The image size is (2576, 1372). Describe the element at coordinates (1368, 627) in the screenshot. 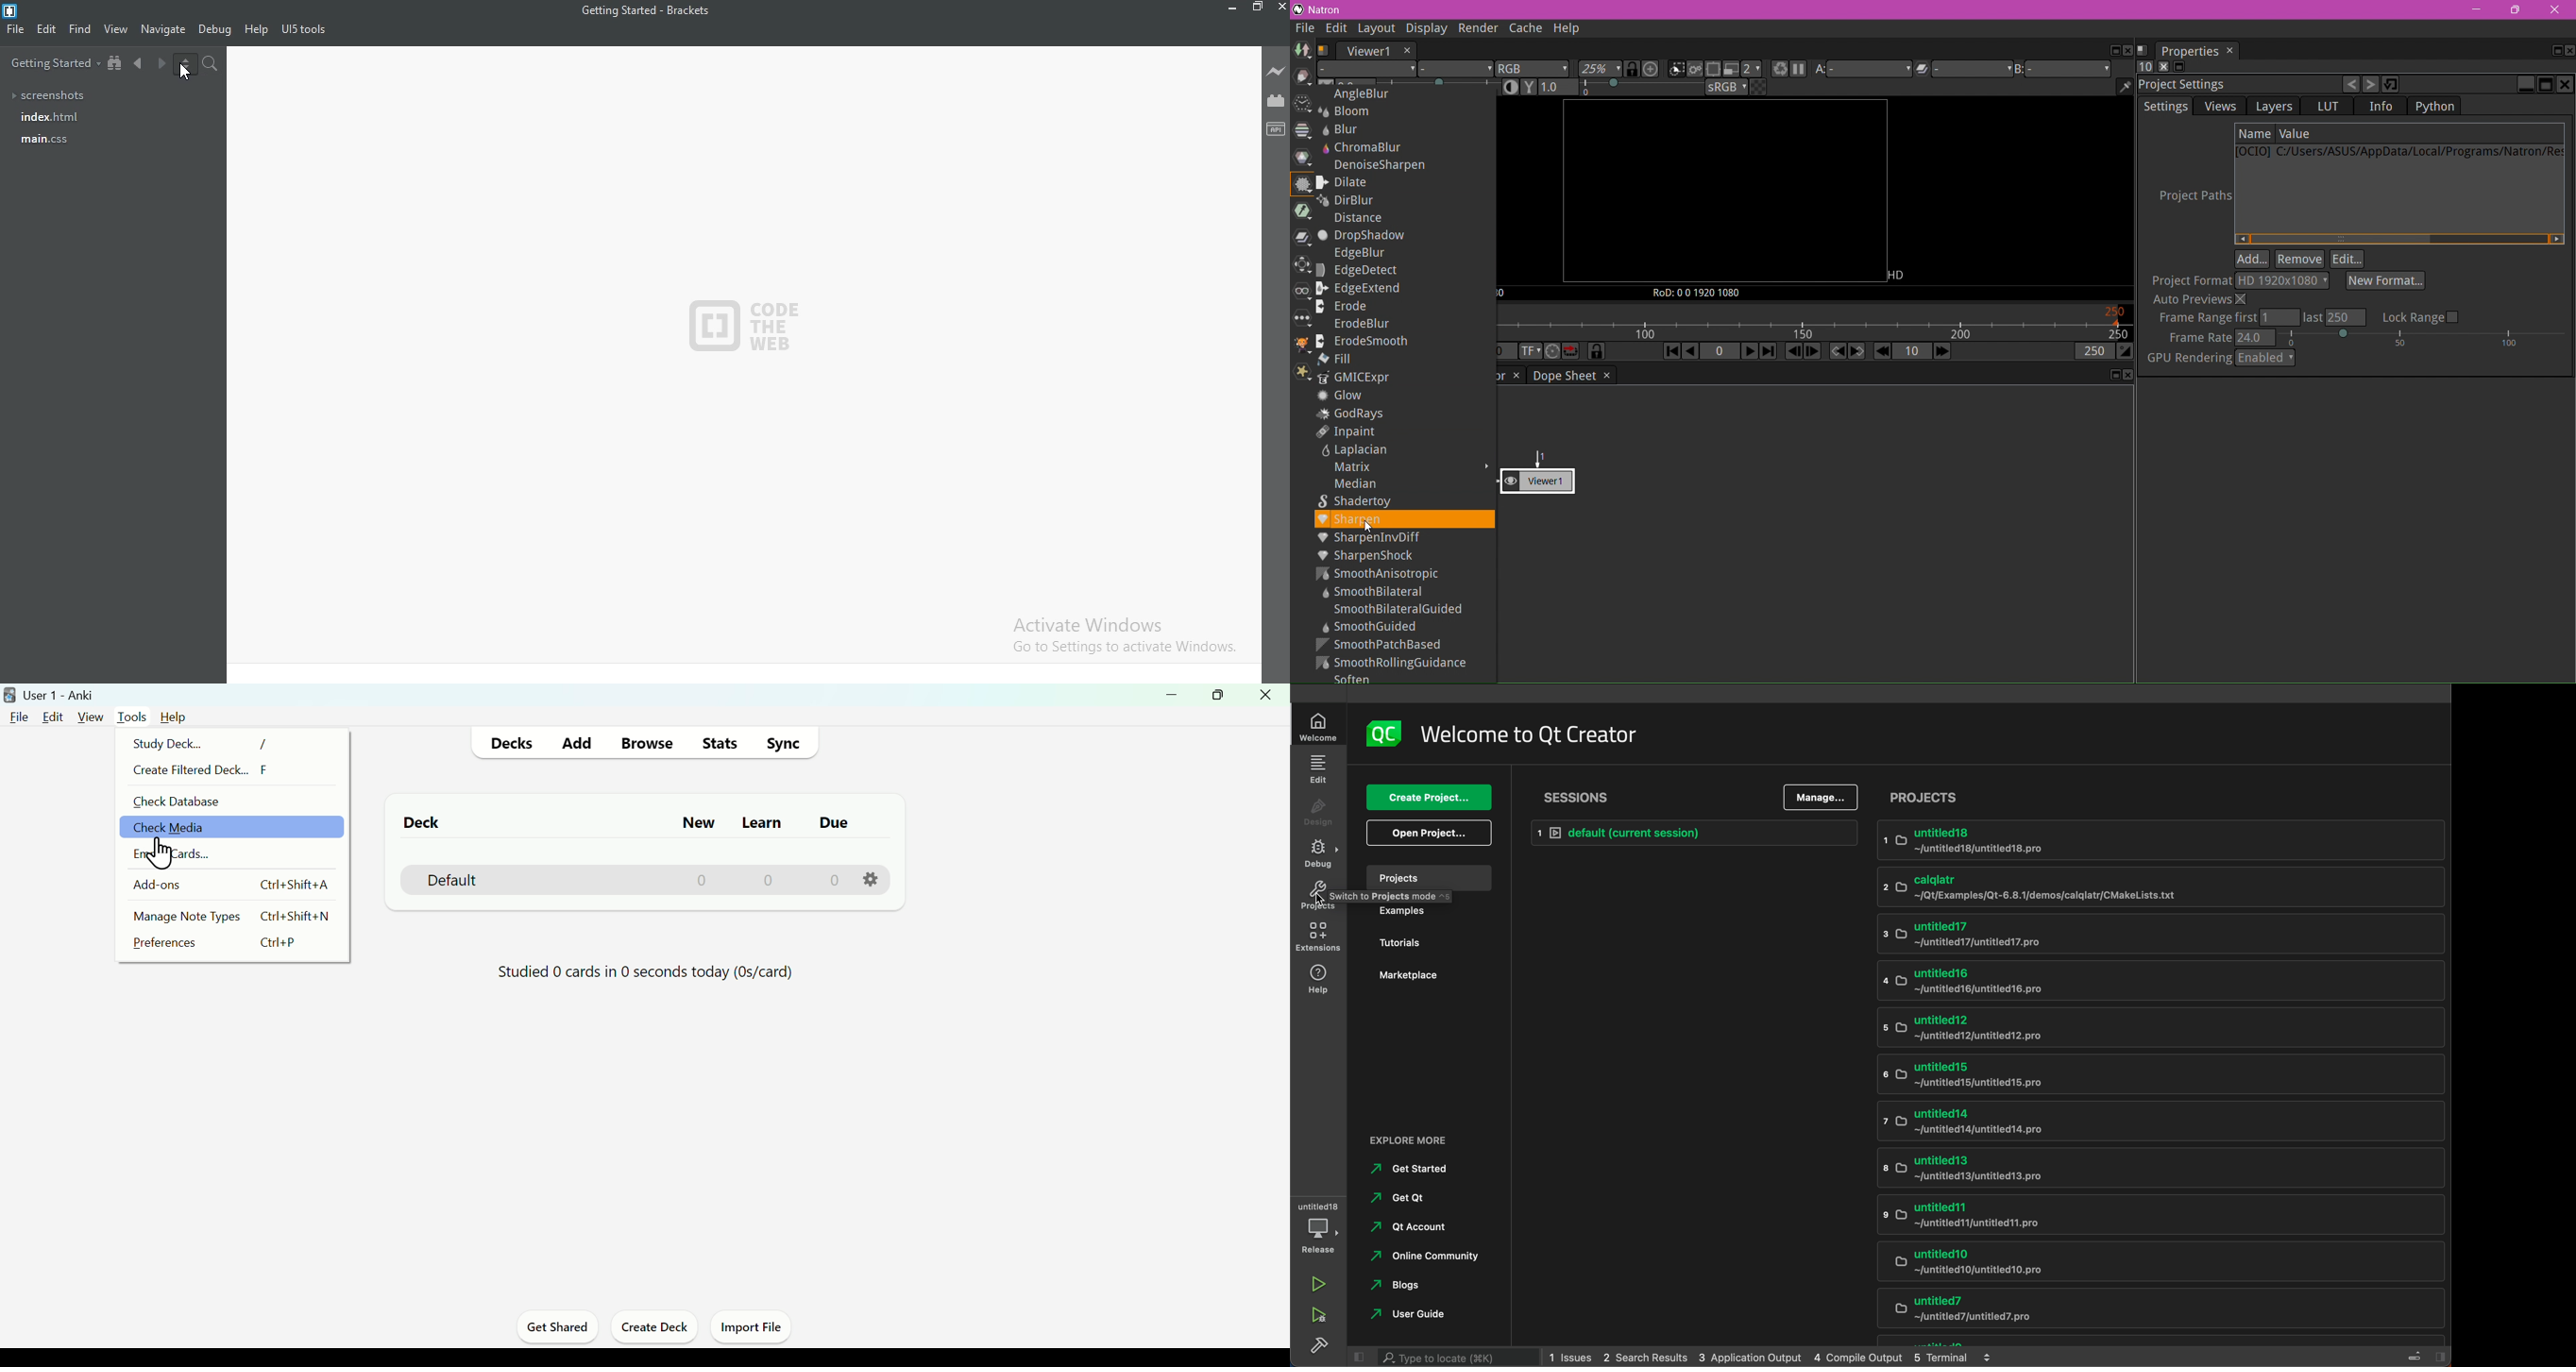

I see `SmoothGuided` at that location.